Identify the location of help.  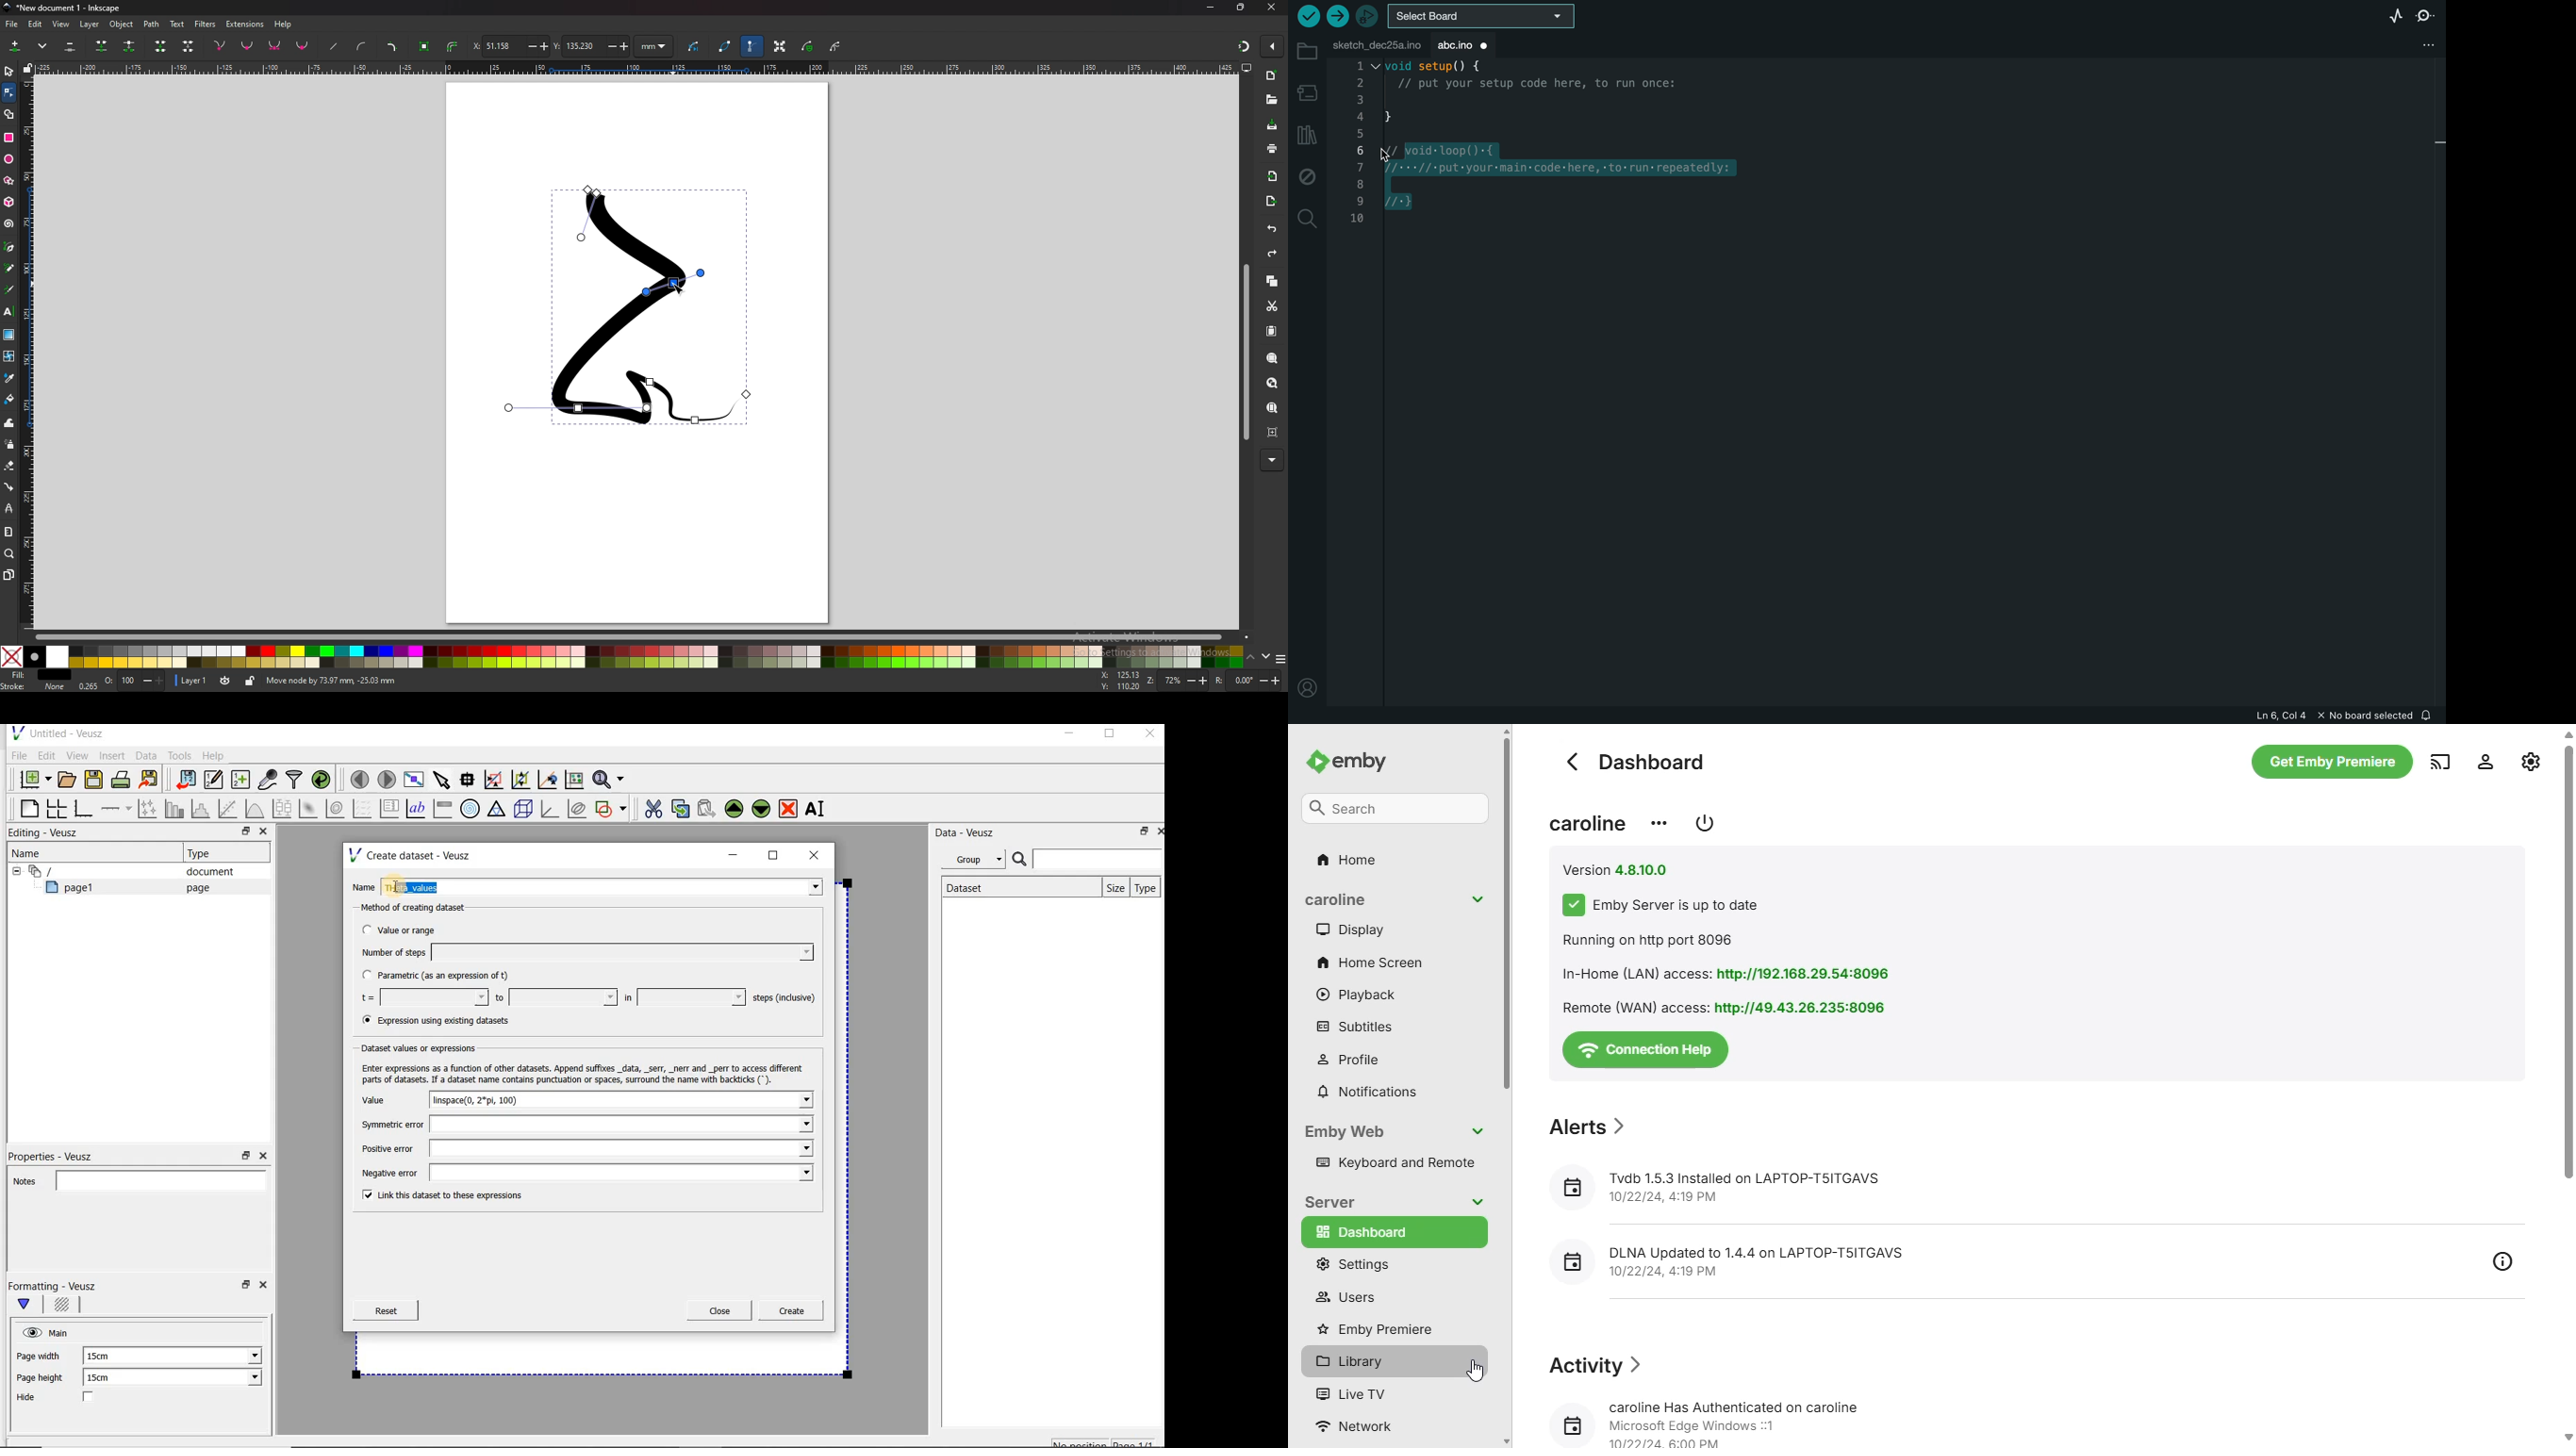
(284, 24).